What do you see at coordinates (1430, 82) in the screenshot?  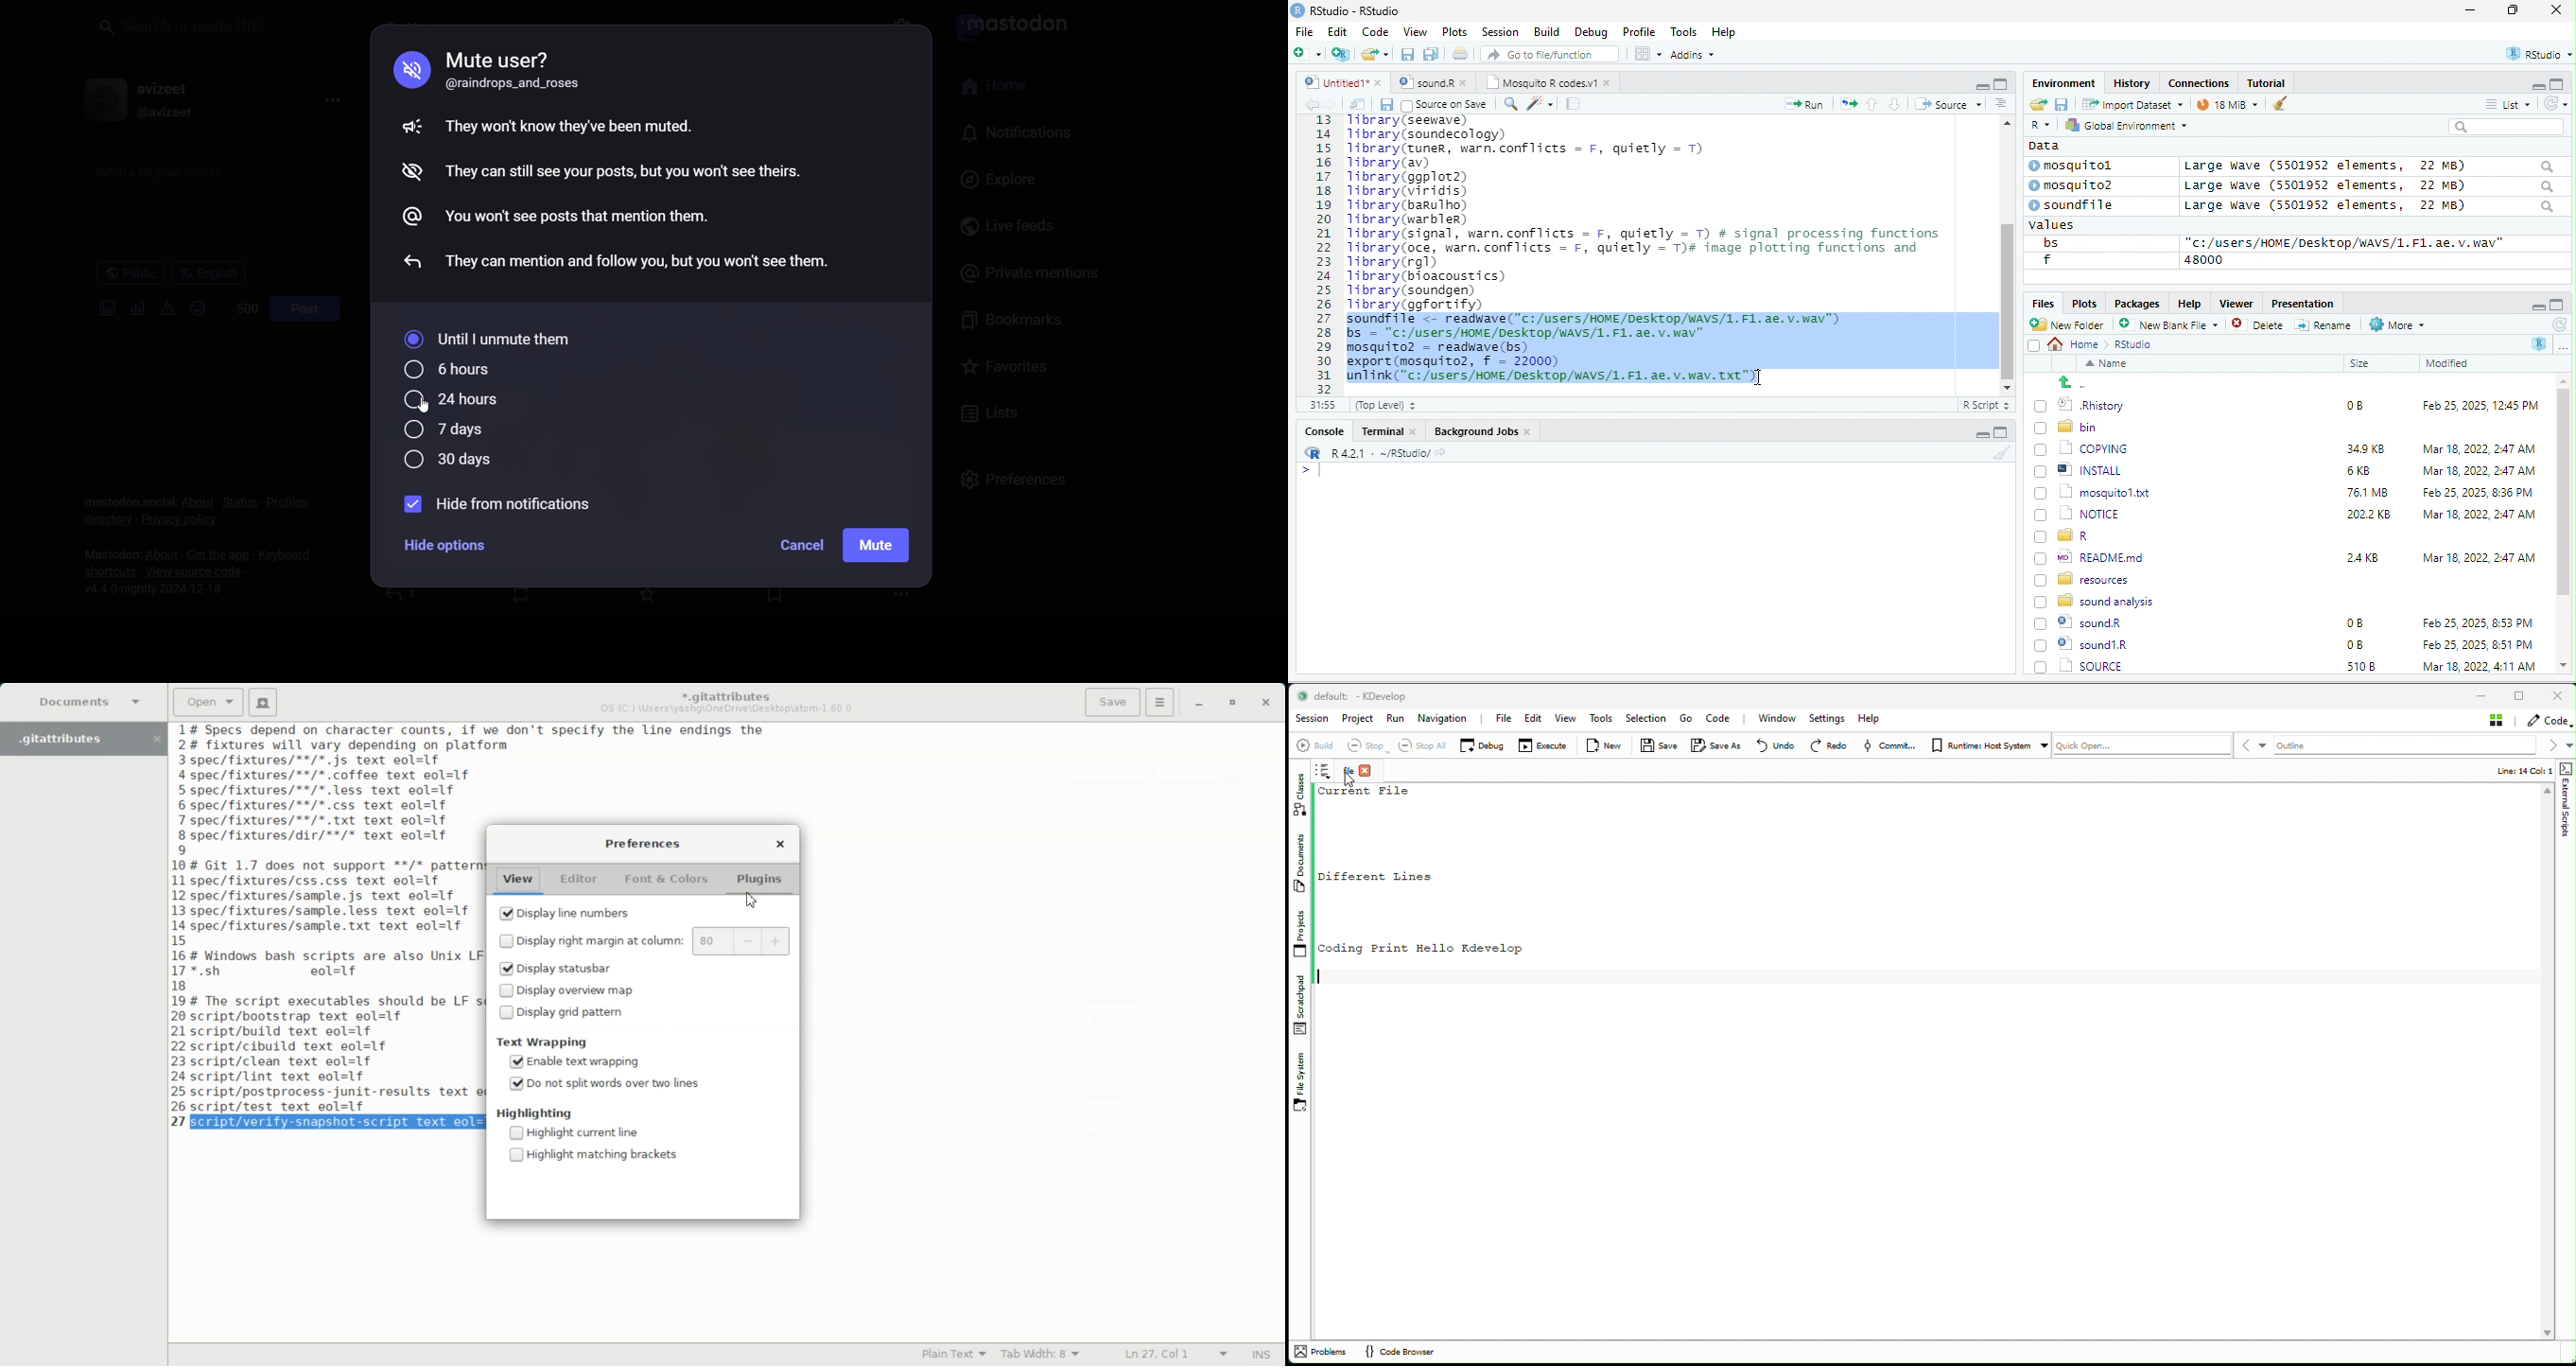 I see `‘Mosquito R codes.vi` at bounding box center [1430, 82].